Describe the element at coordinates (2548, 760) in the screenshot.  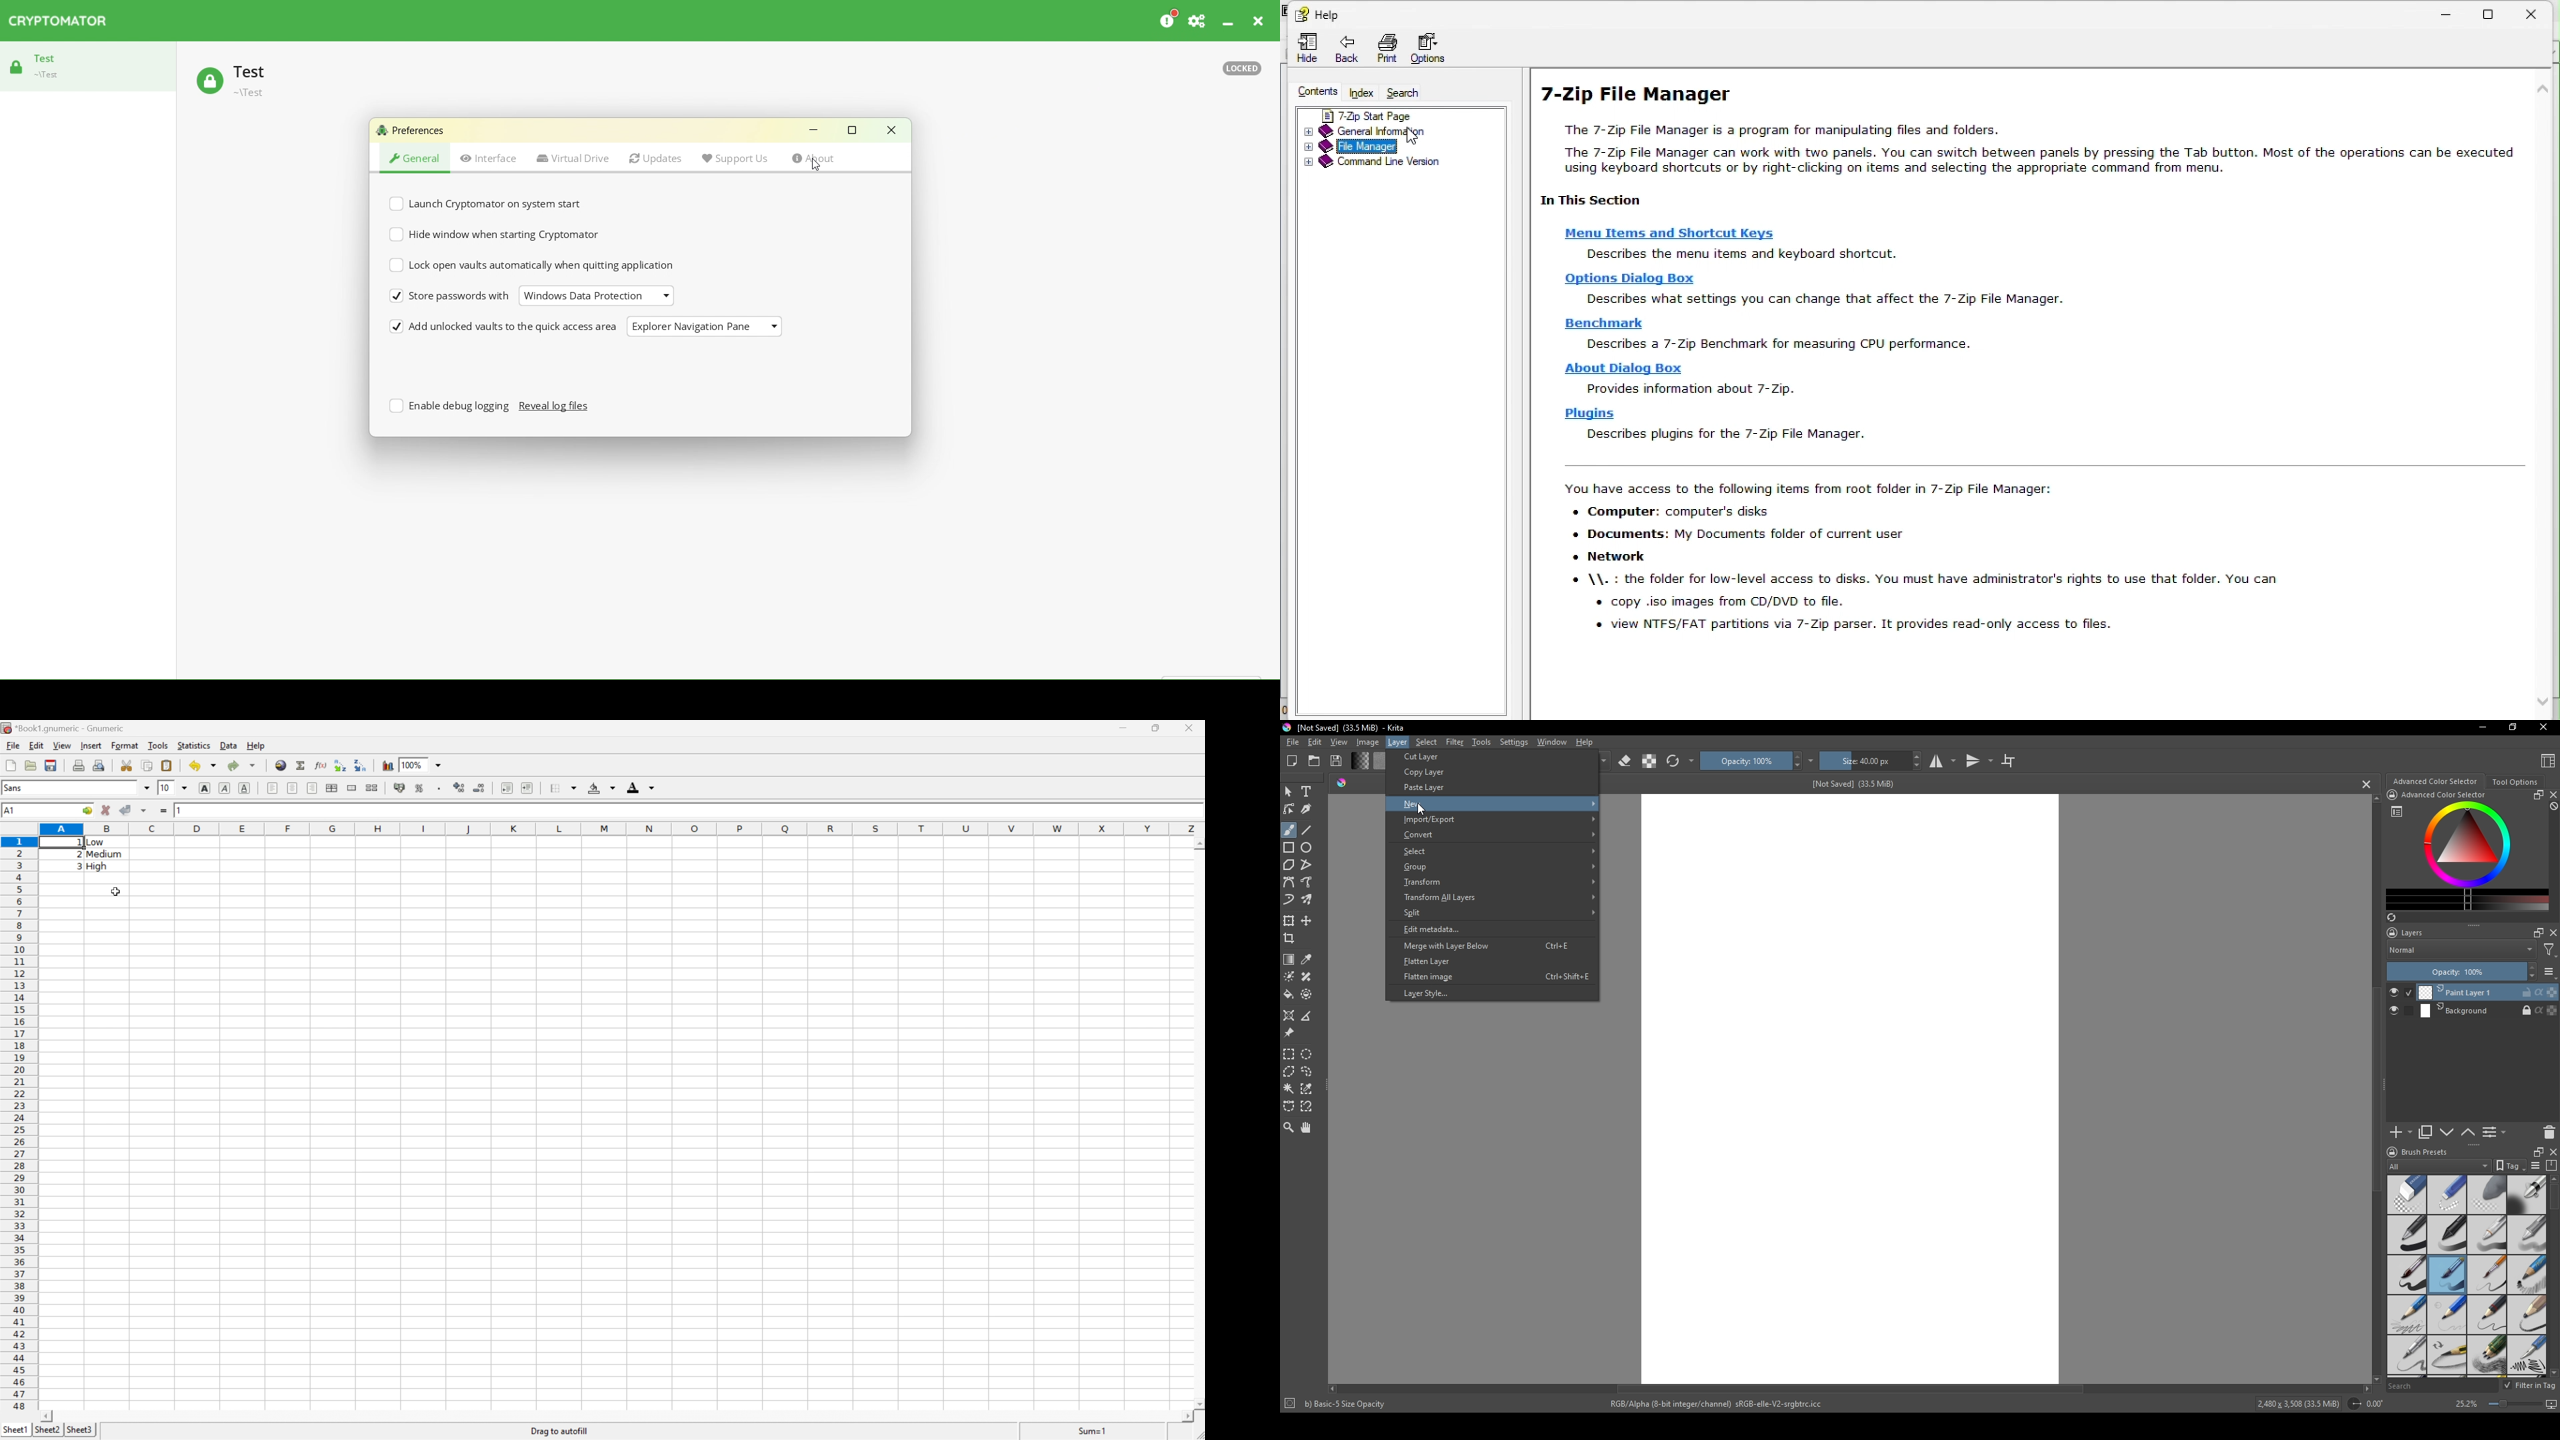
I see `Content` at that location.